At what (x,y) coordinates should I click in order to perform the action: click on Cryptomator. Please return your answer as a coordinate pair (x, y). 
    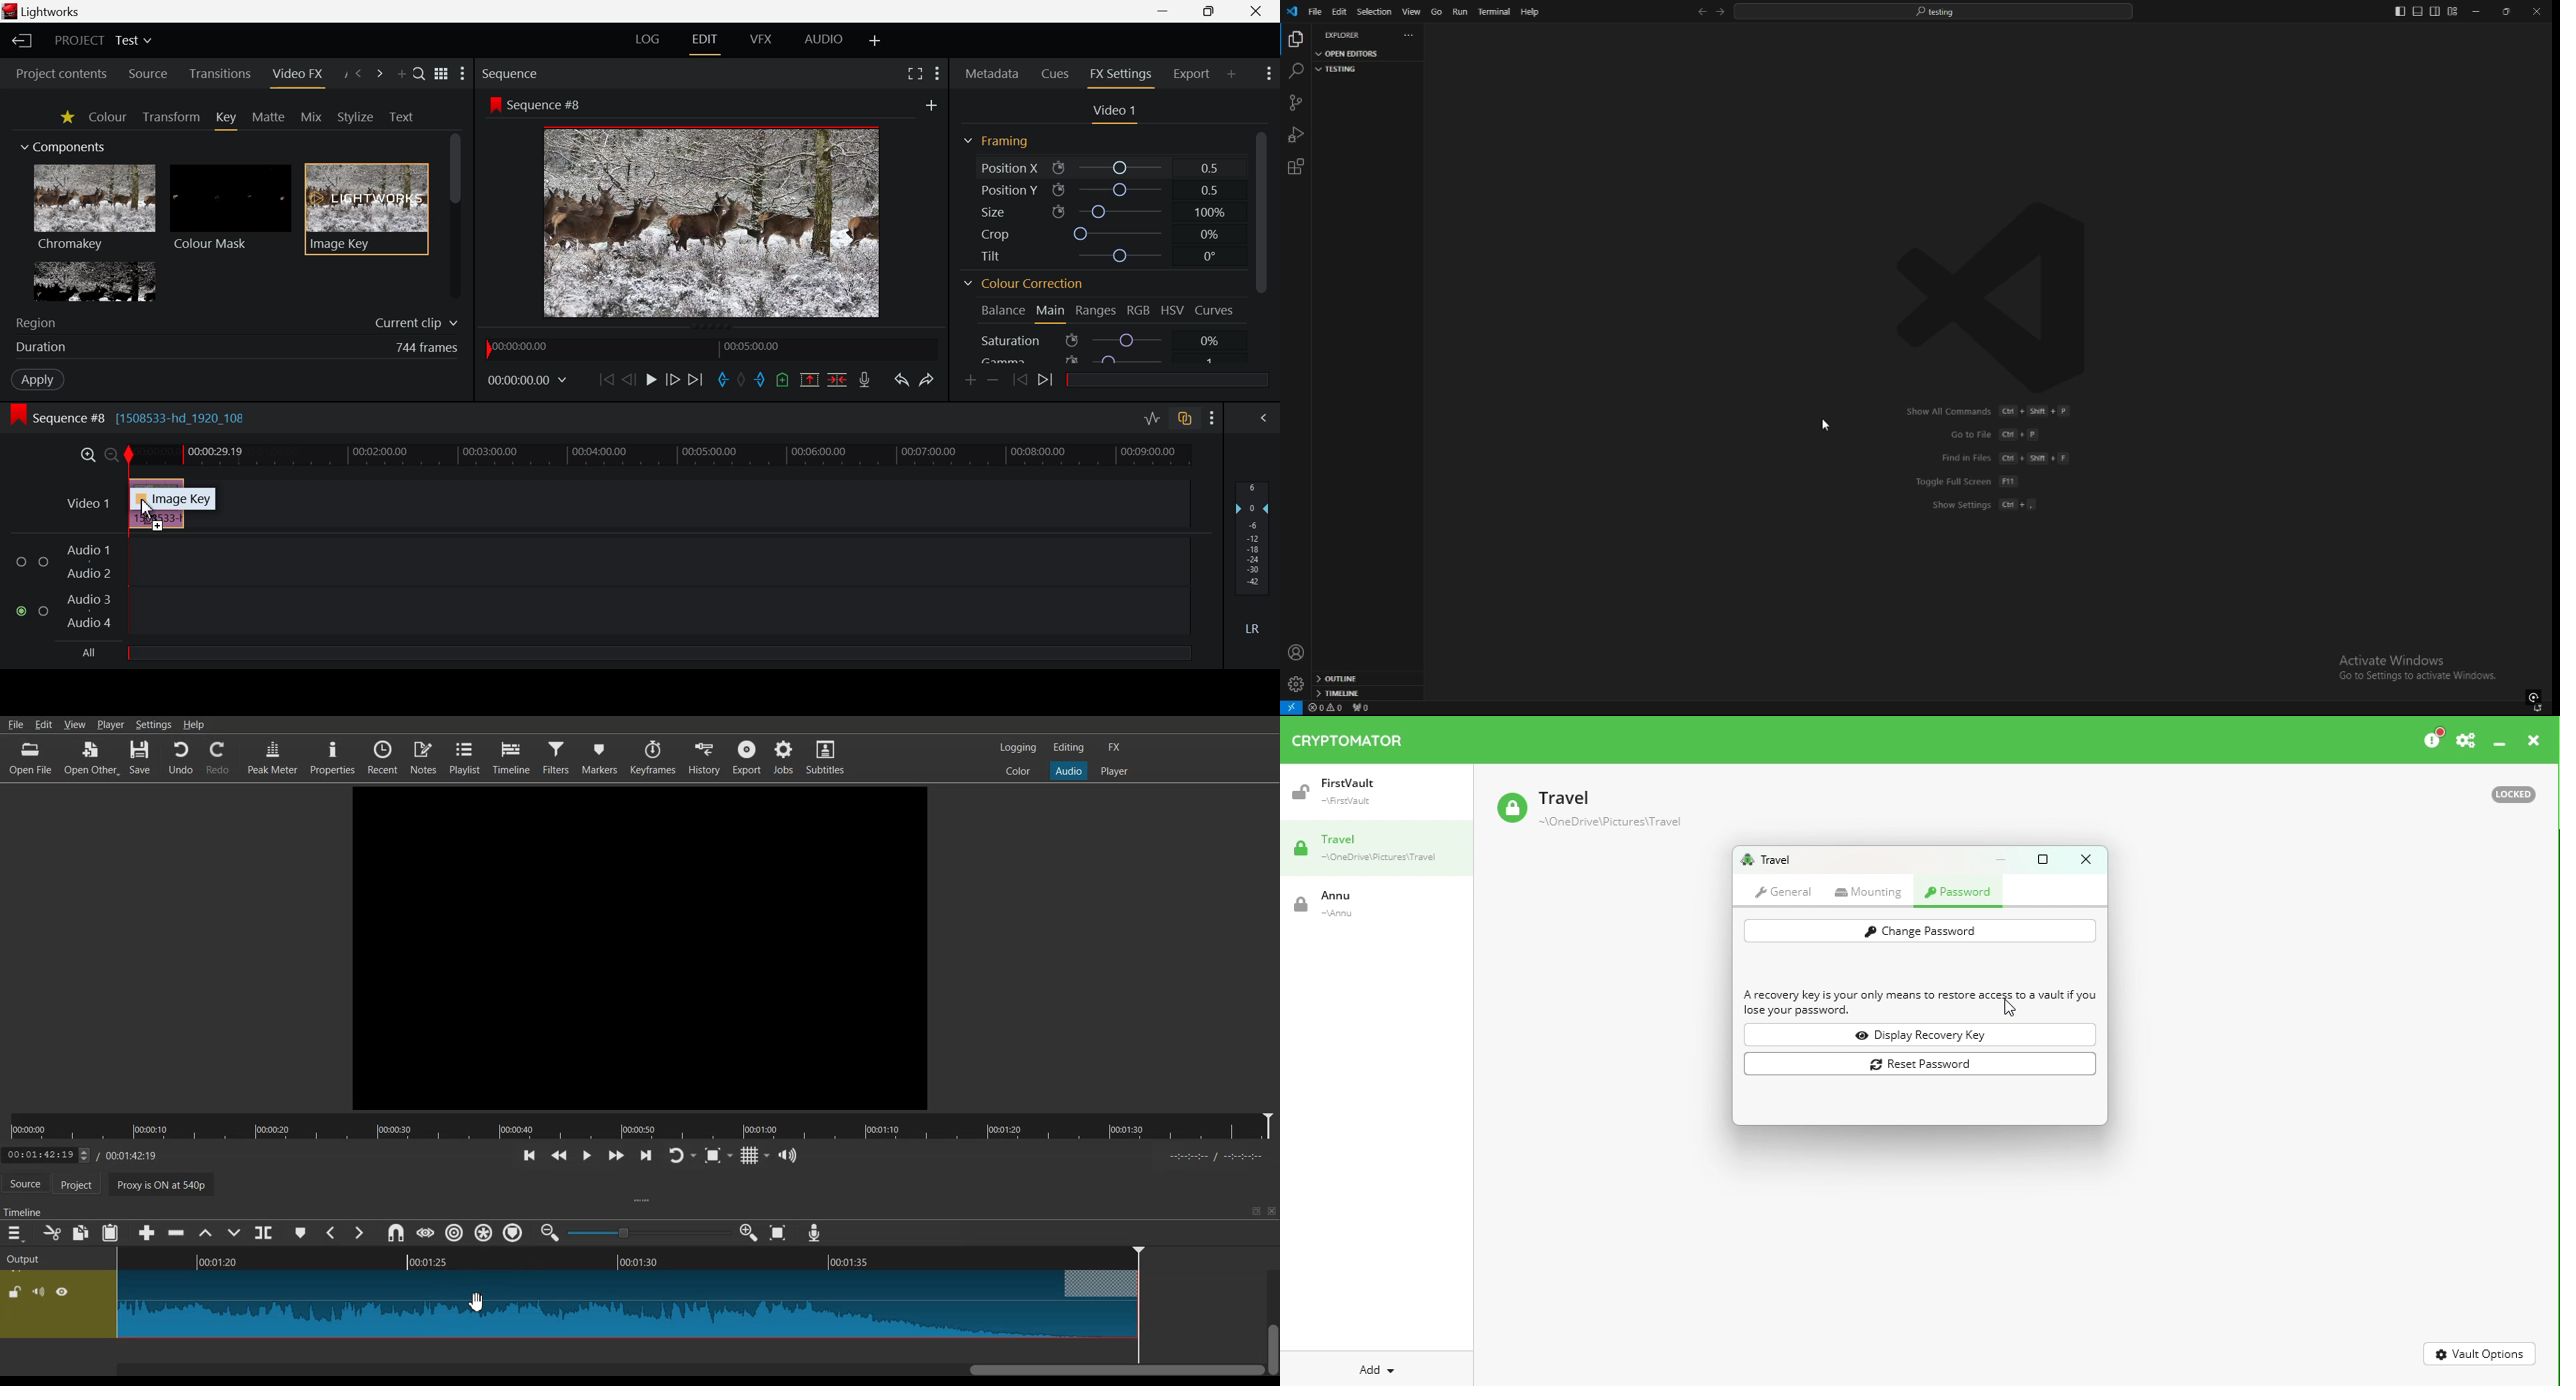
    Looking at the image, I should click on (1347, 737).